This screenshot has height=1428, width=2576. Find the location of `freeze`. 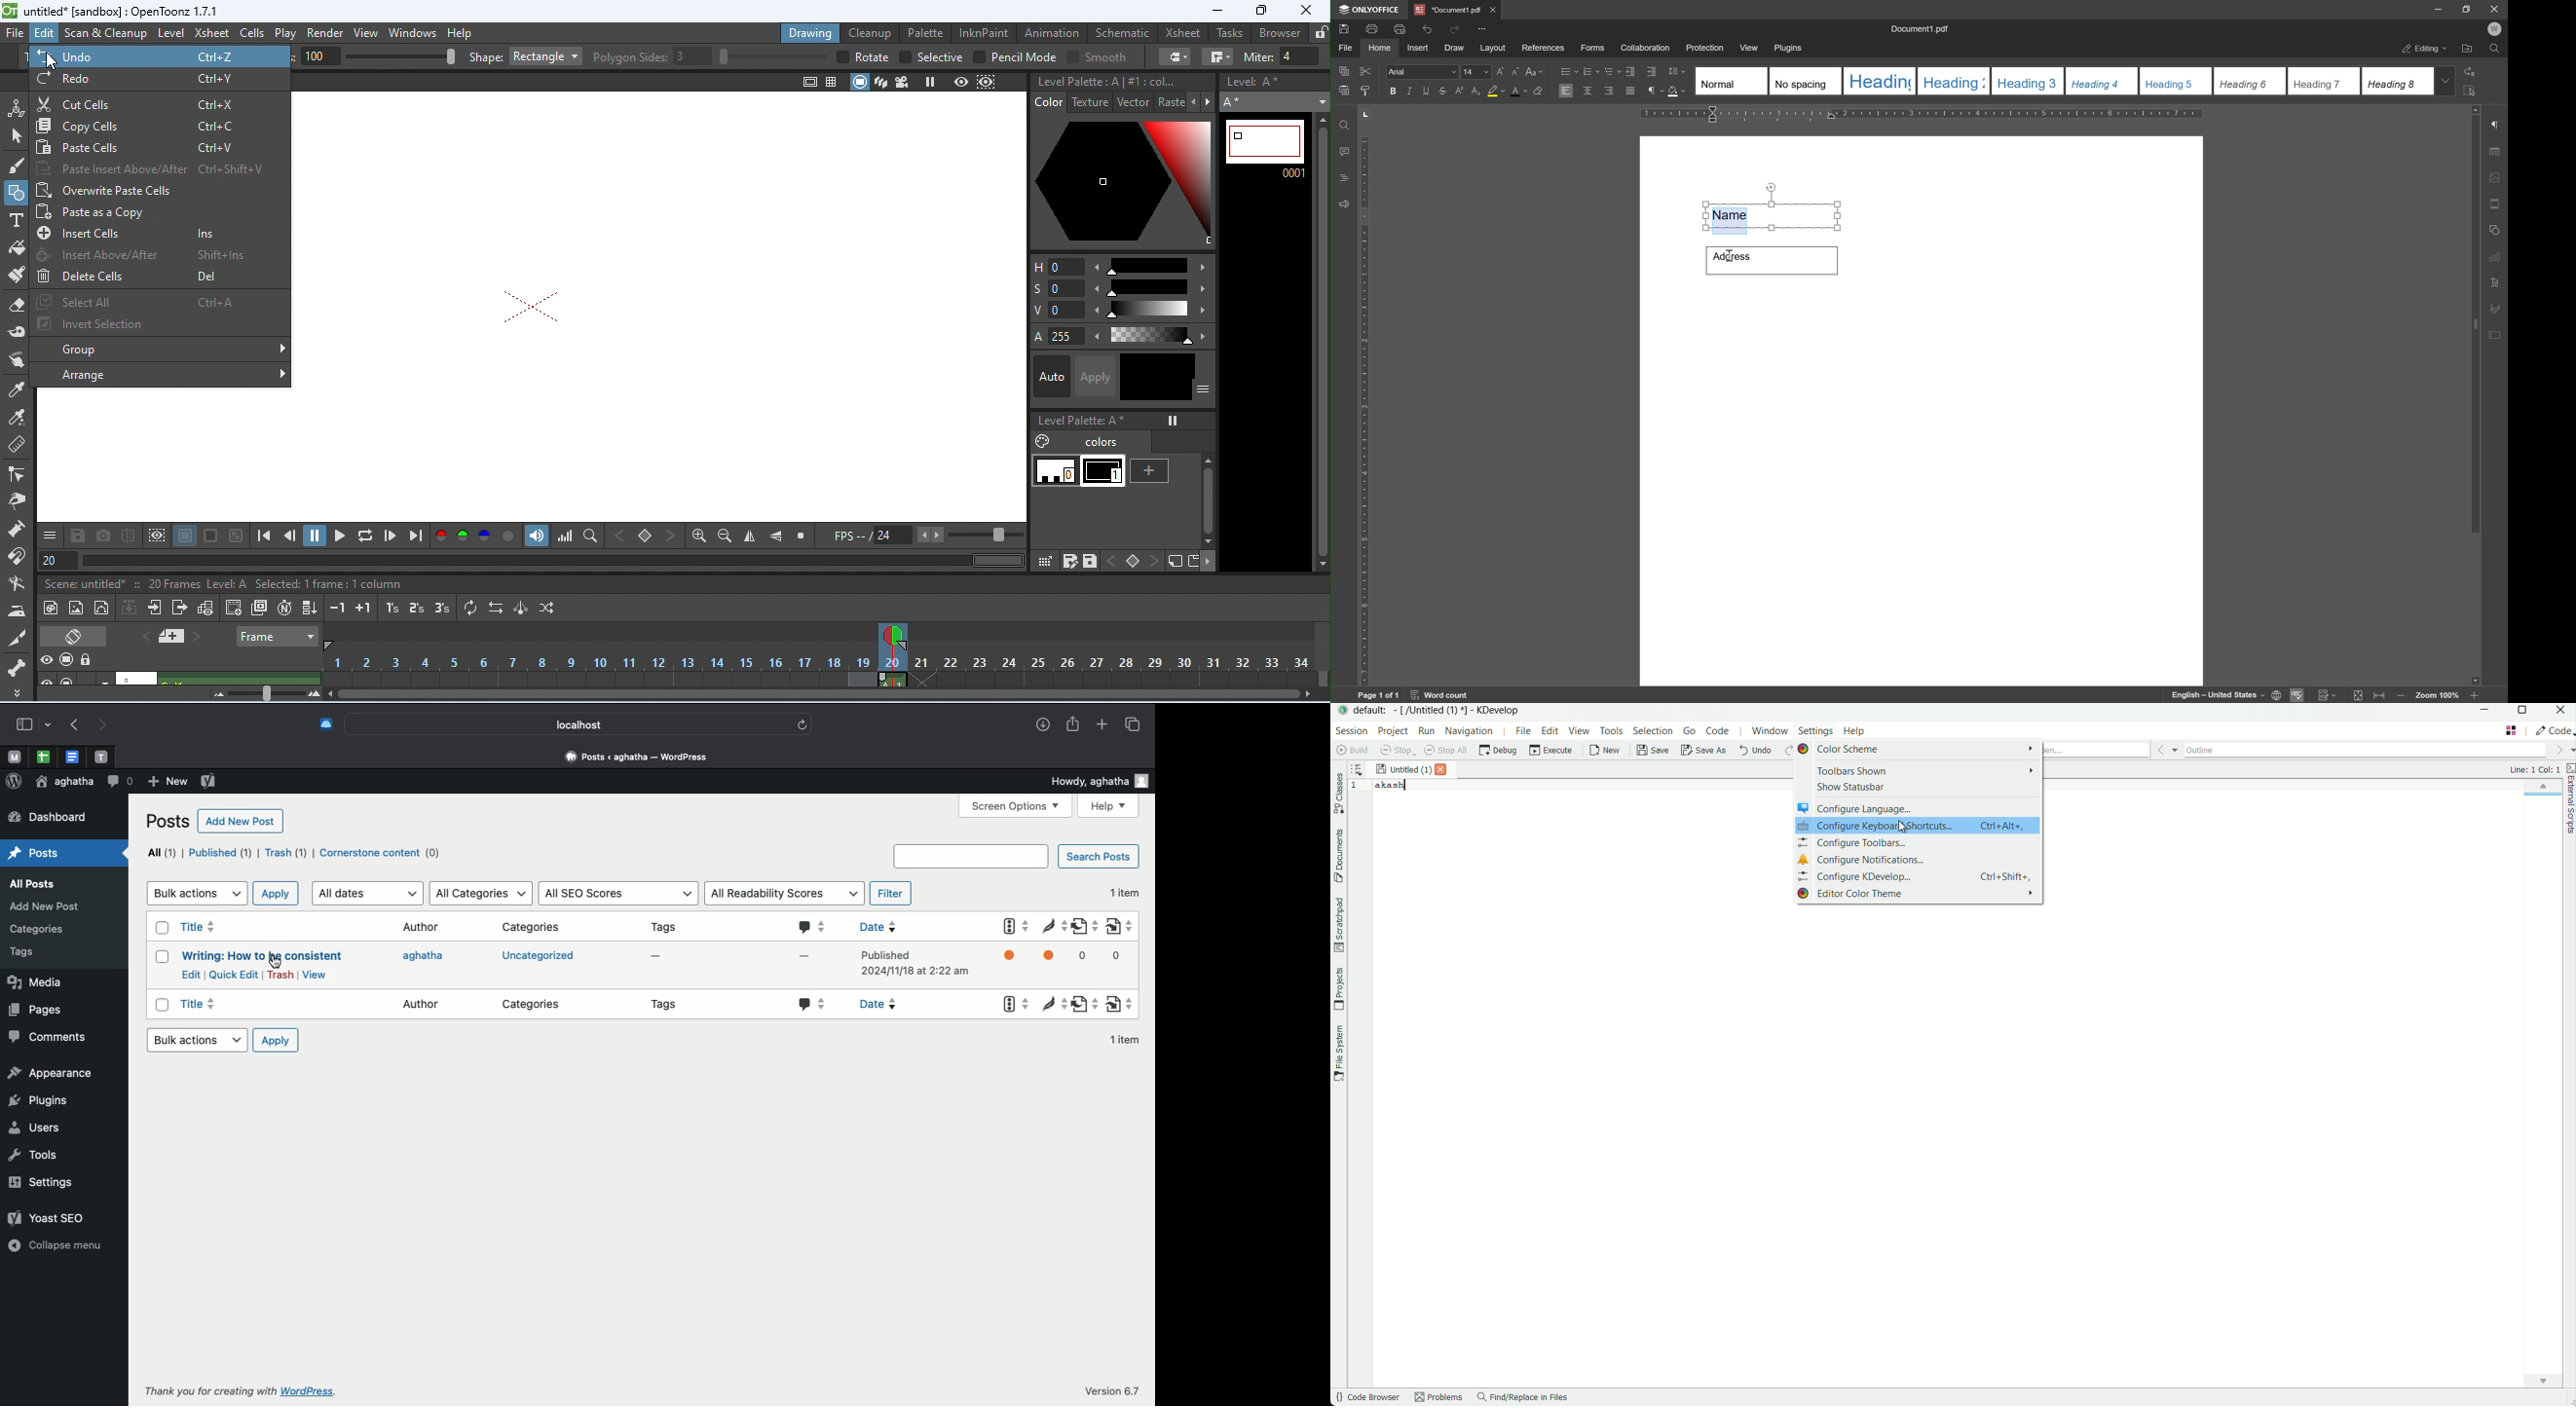

freeze is located at coordinates (929, 82).